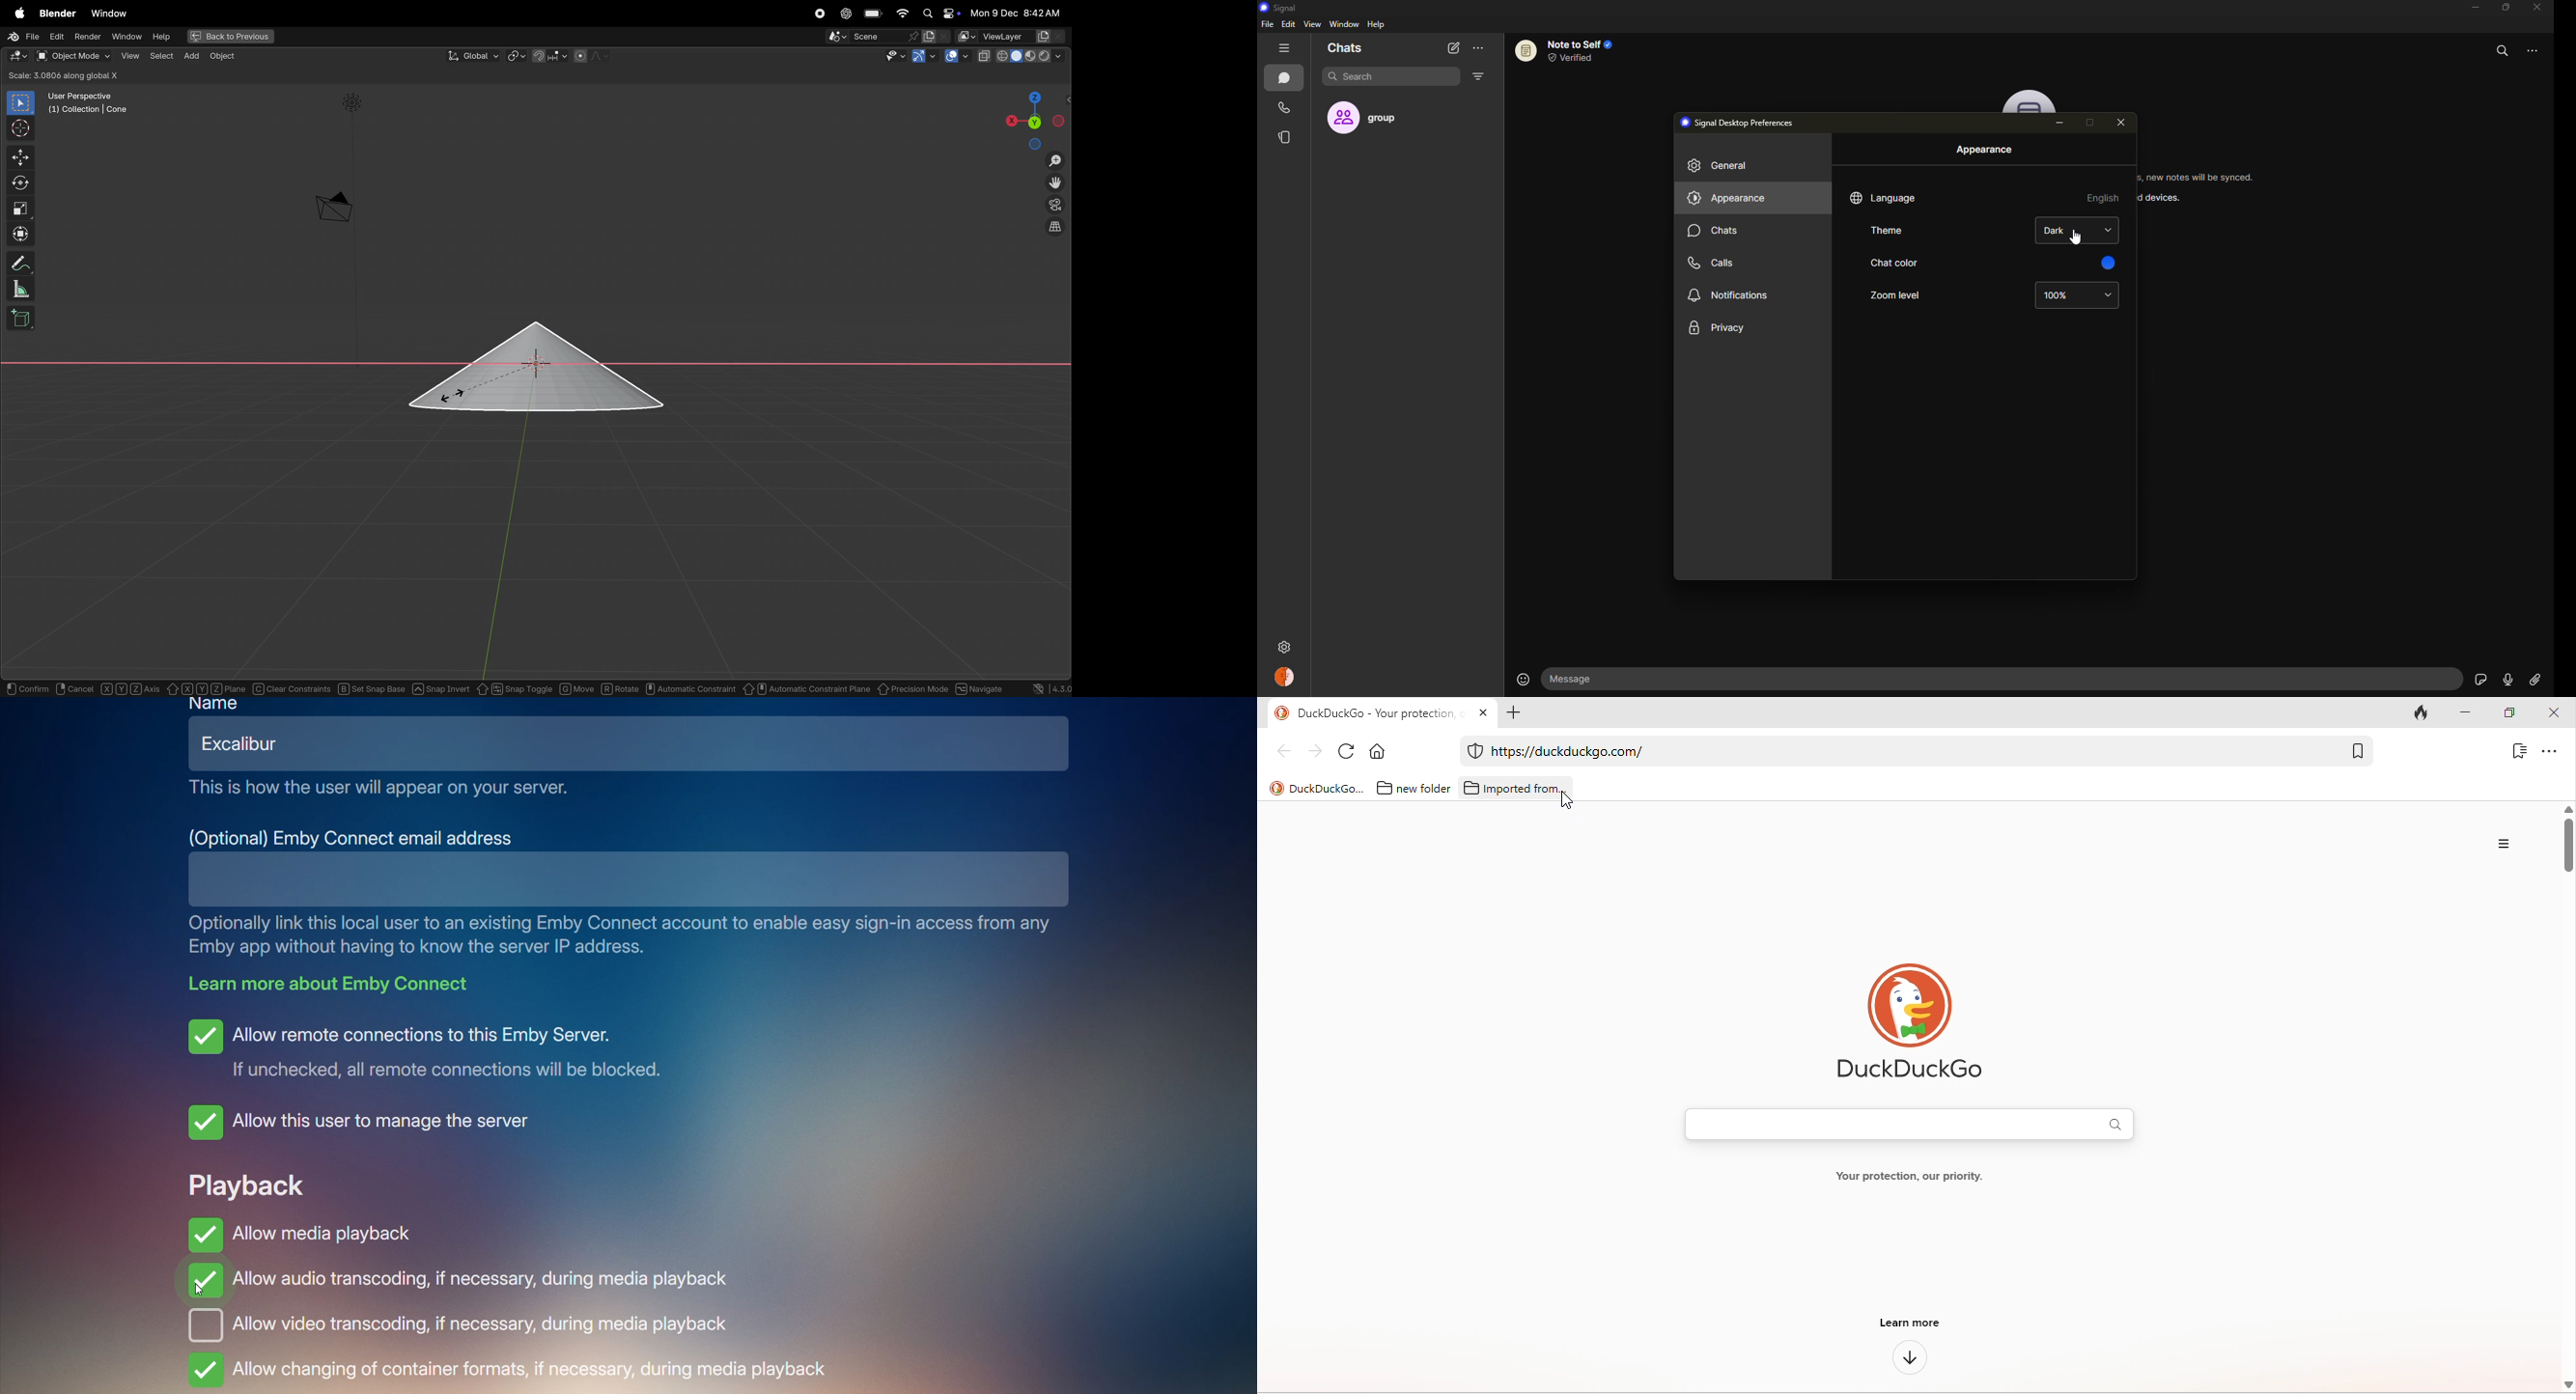 The width and height of the screenshot is (2576, 1400). I want to click on attach, so click(2534, 679).